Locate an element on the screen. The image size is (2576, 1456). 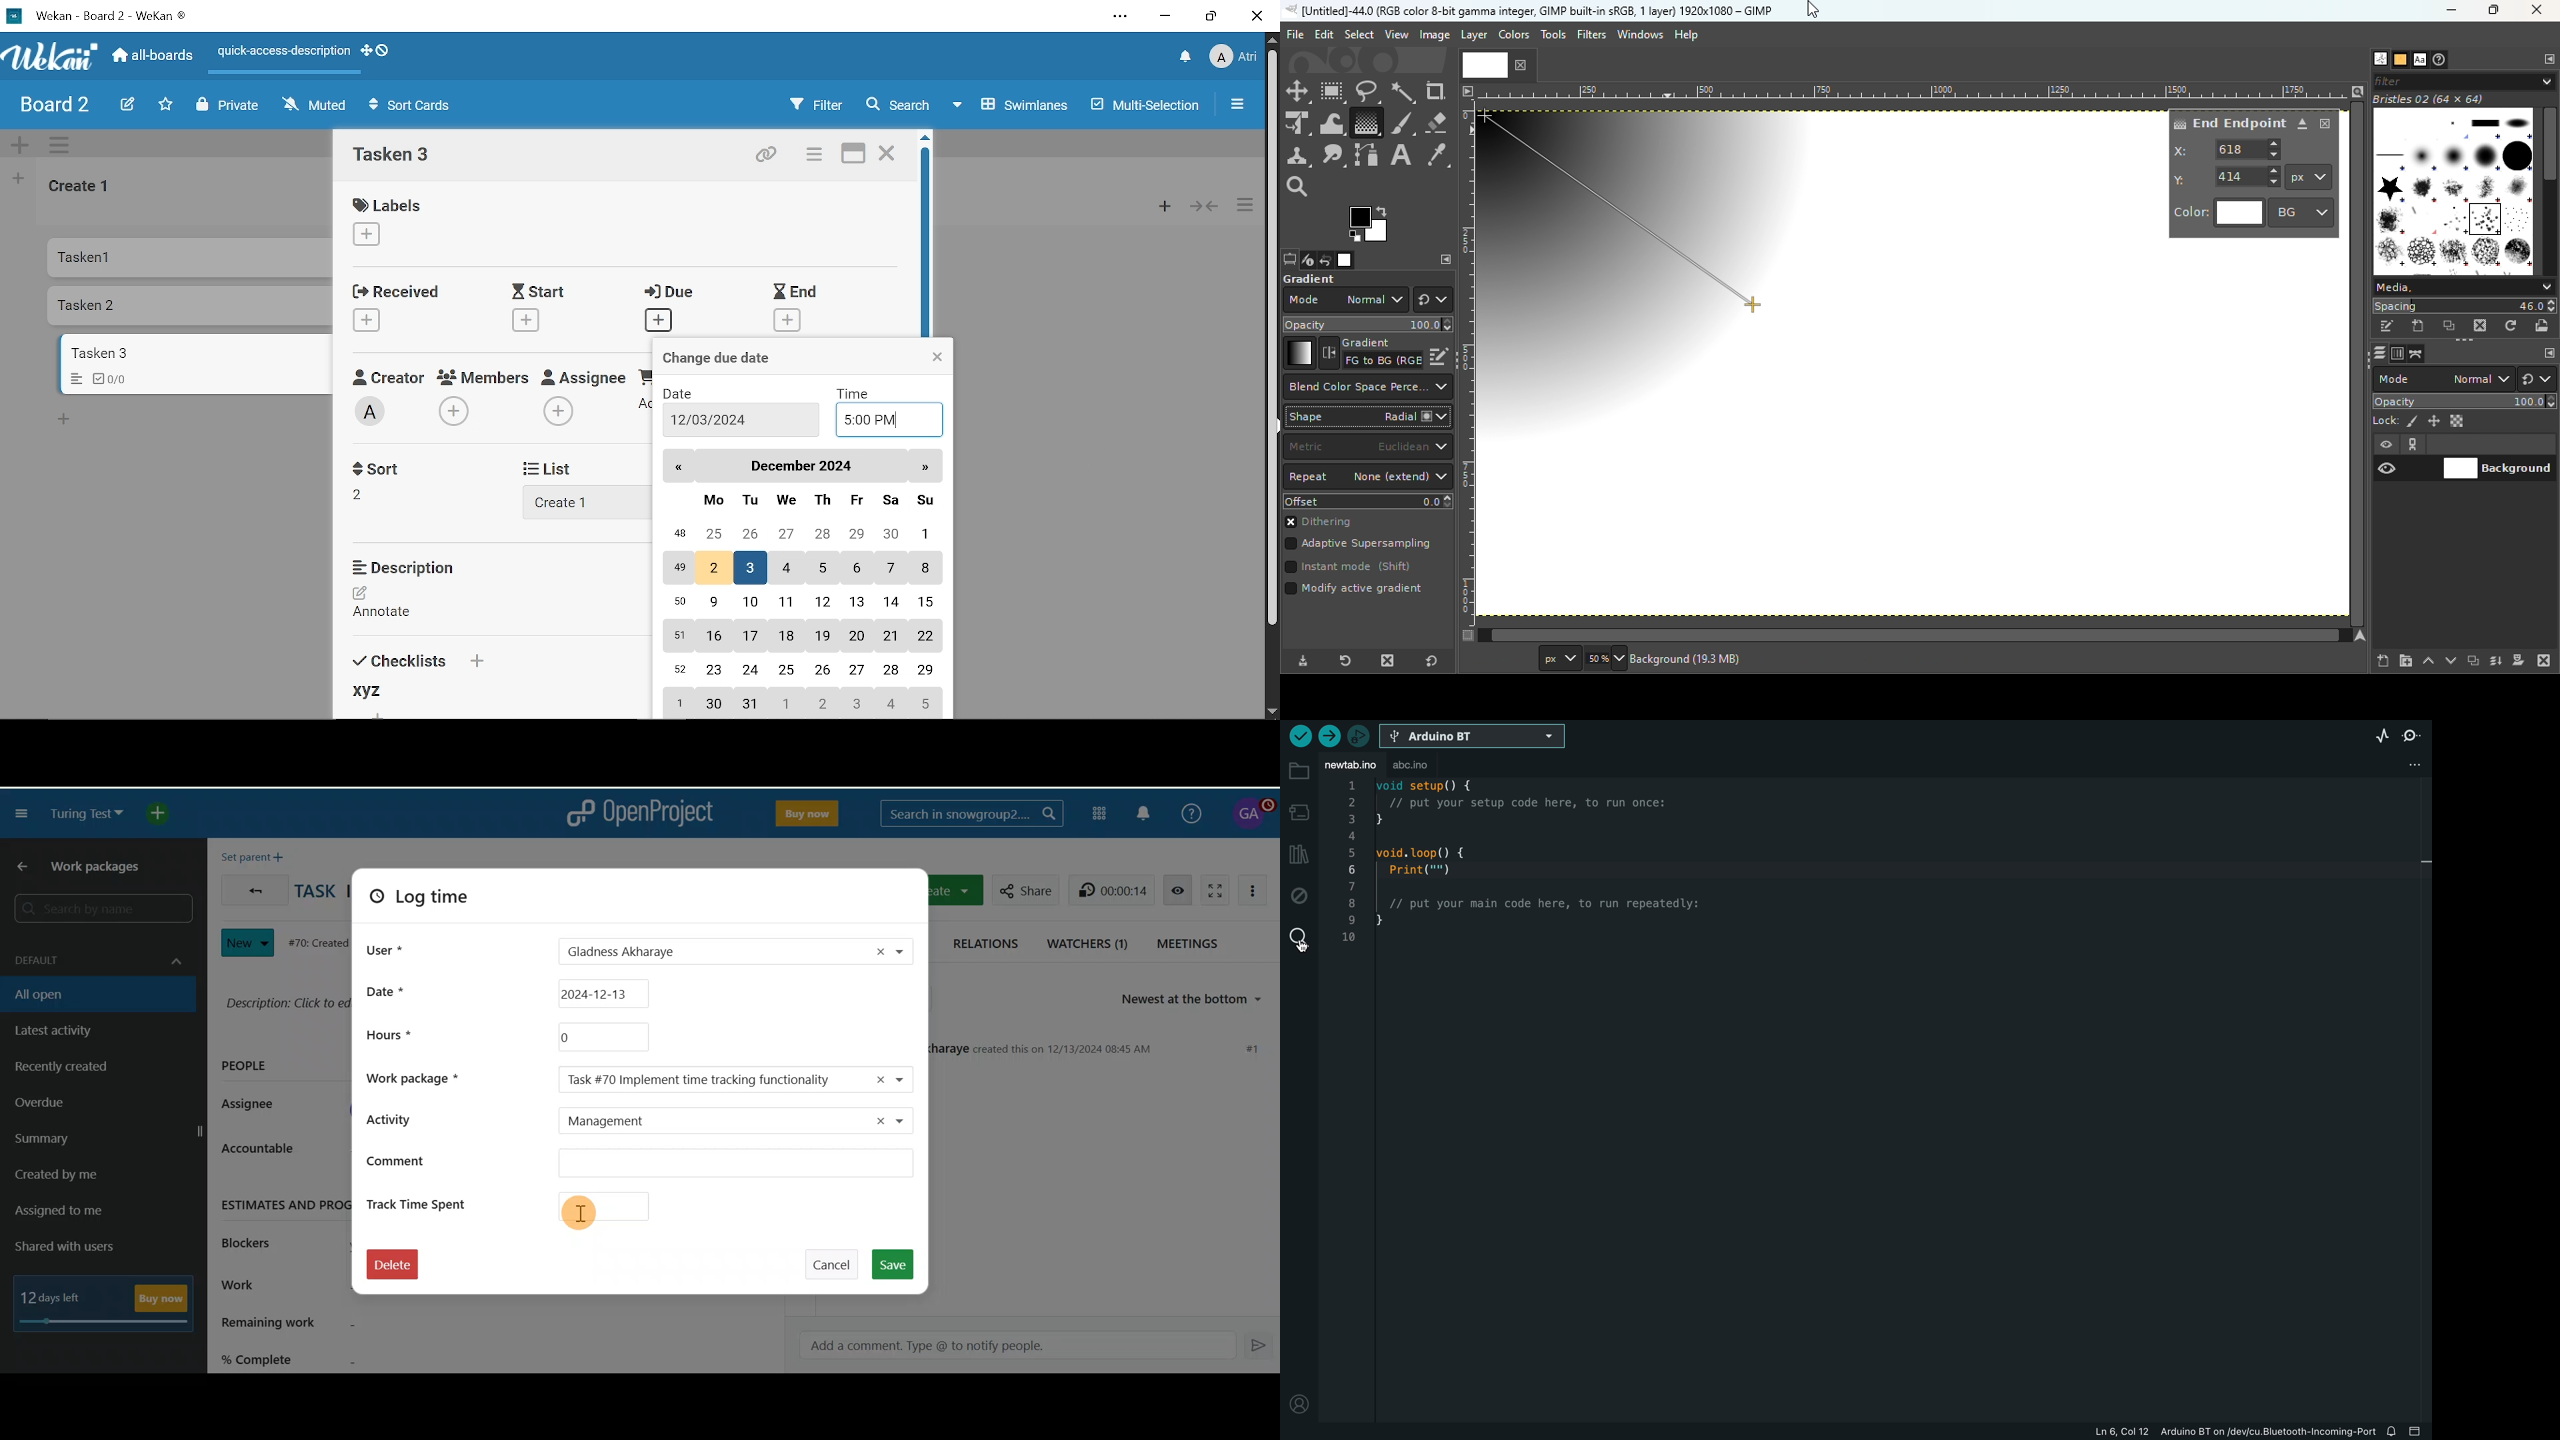
Scroll bar is located at coordinates (2550, 188).